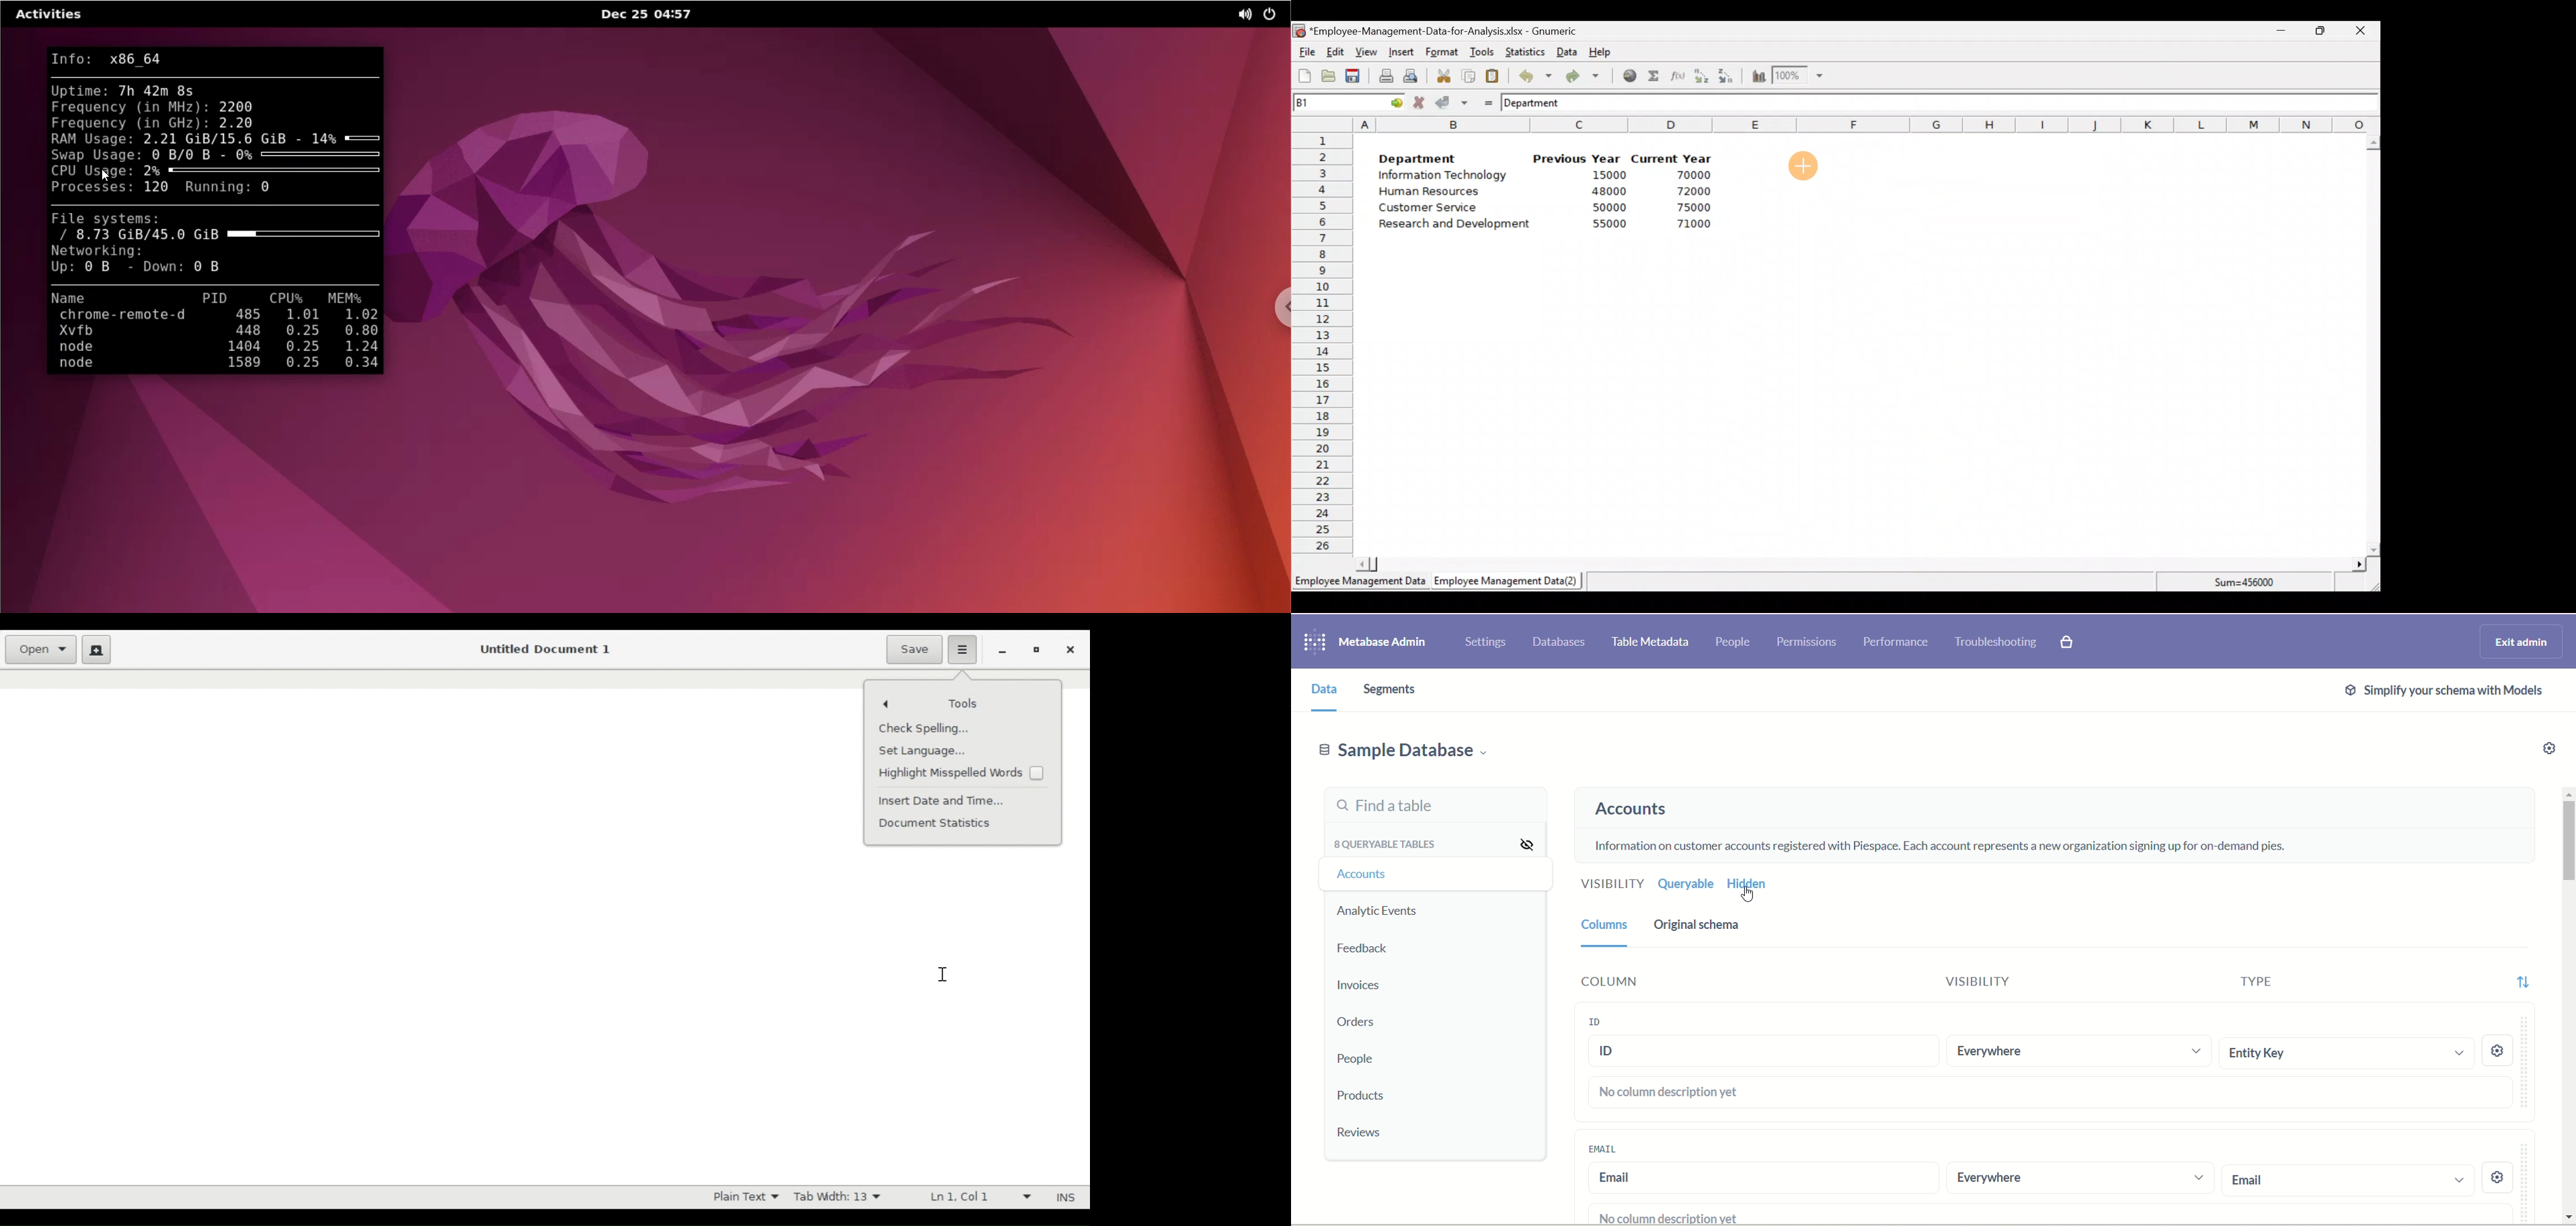 The height and width of the screenshot is (1232, 2576). Describe the element at coordinates (1386, 75) in the screenshot. I see `Print current file` at that location.